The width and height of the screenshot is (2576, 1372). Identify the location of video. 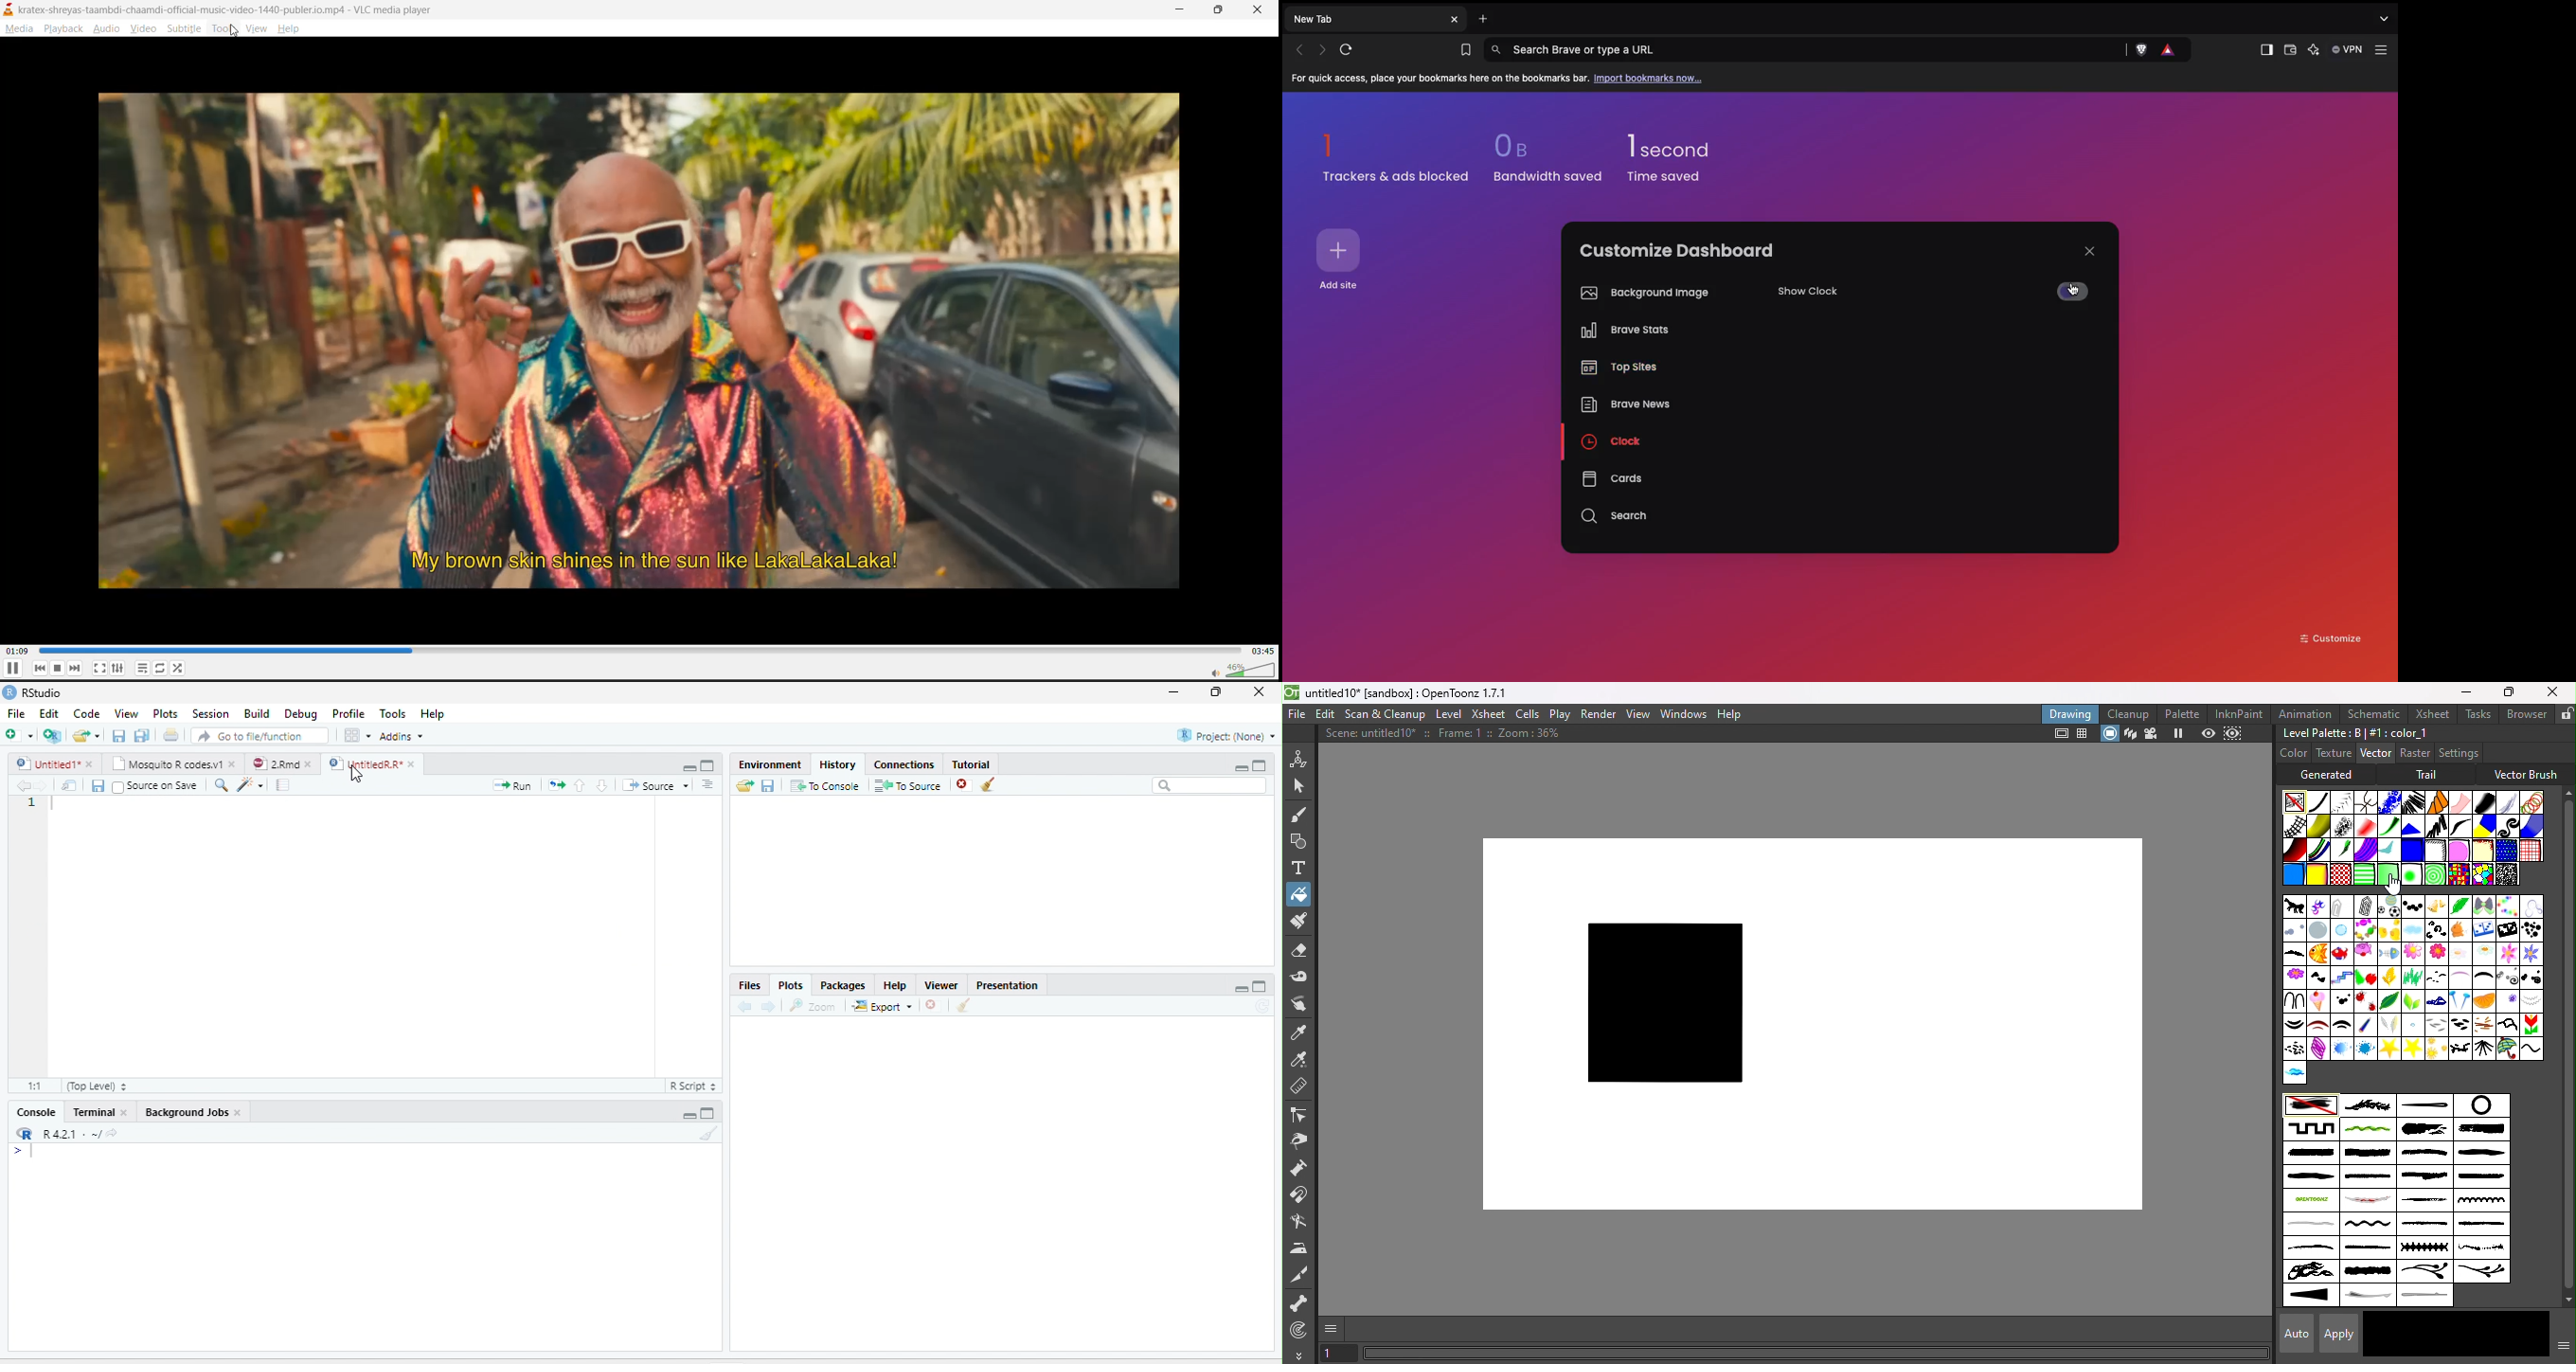
(146, 29).